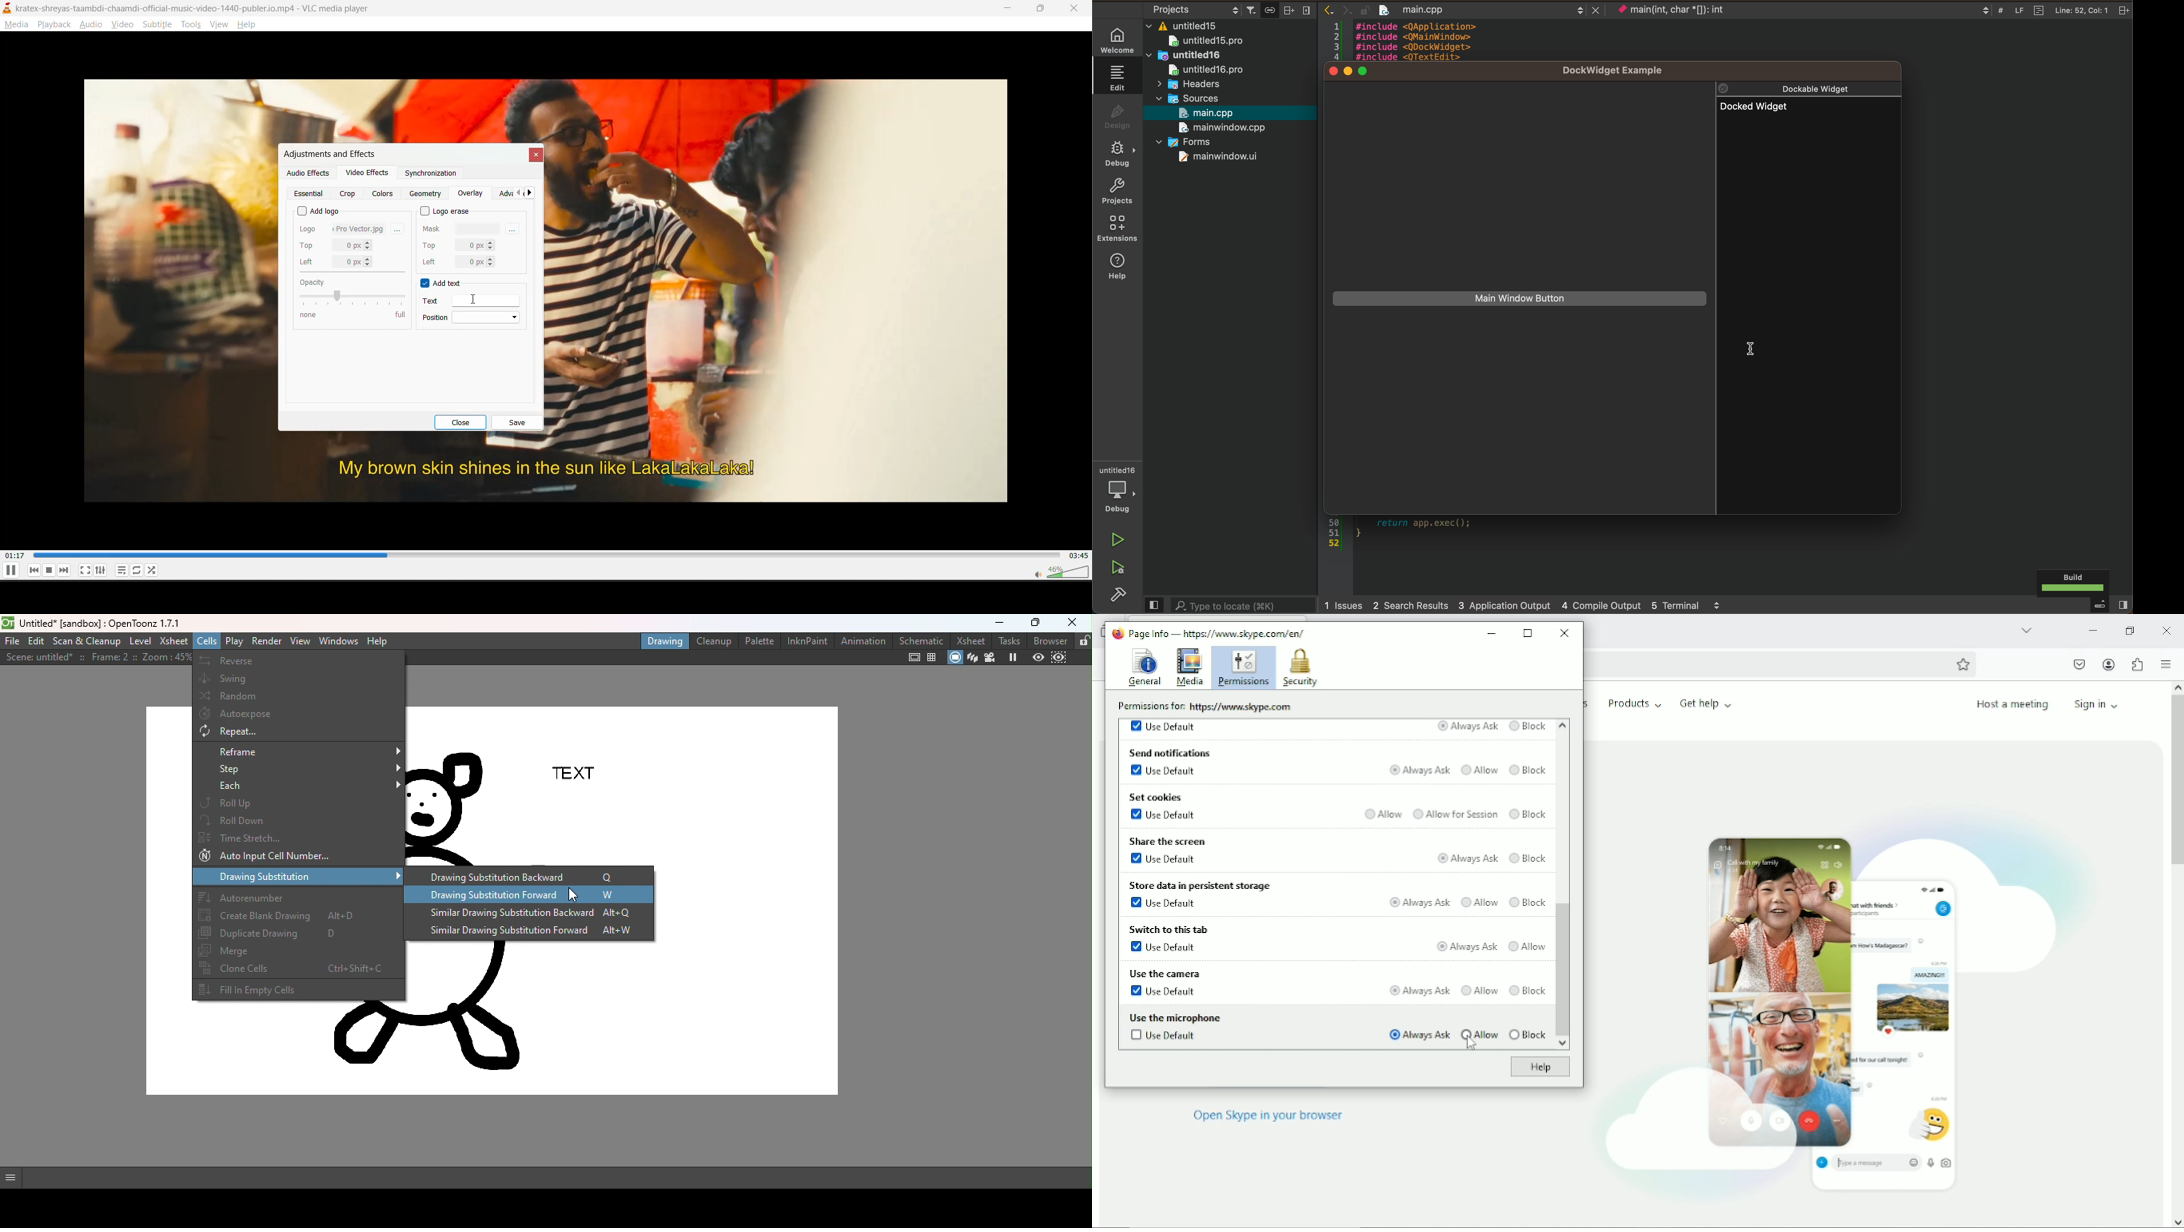 Image resolution: width=2184 pixels, height=1232 pixels. I want to click on maximize, so click(1031, 623).